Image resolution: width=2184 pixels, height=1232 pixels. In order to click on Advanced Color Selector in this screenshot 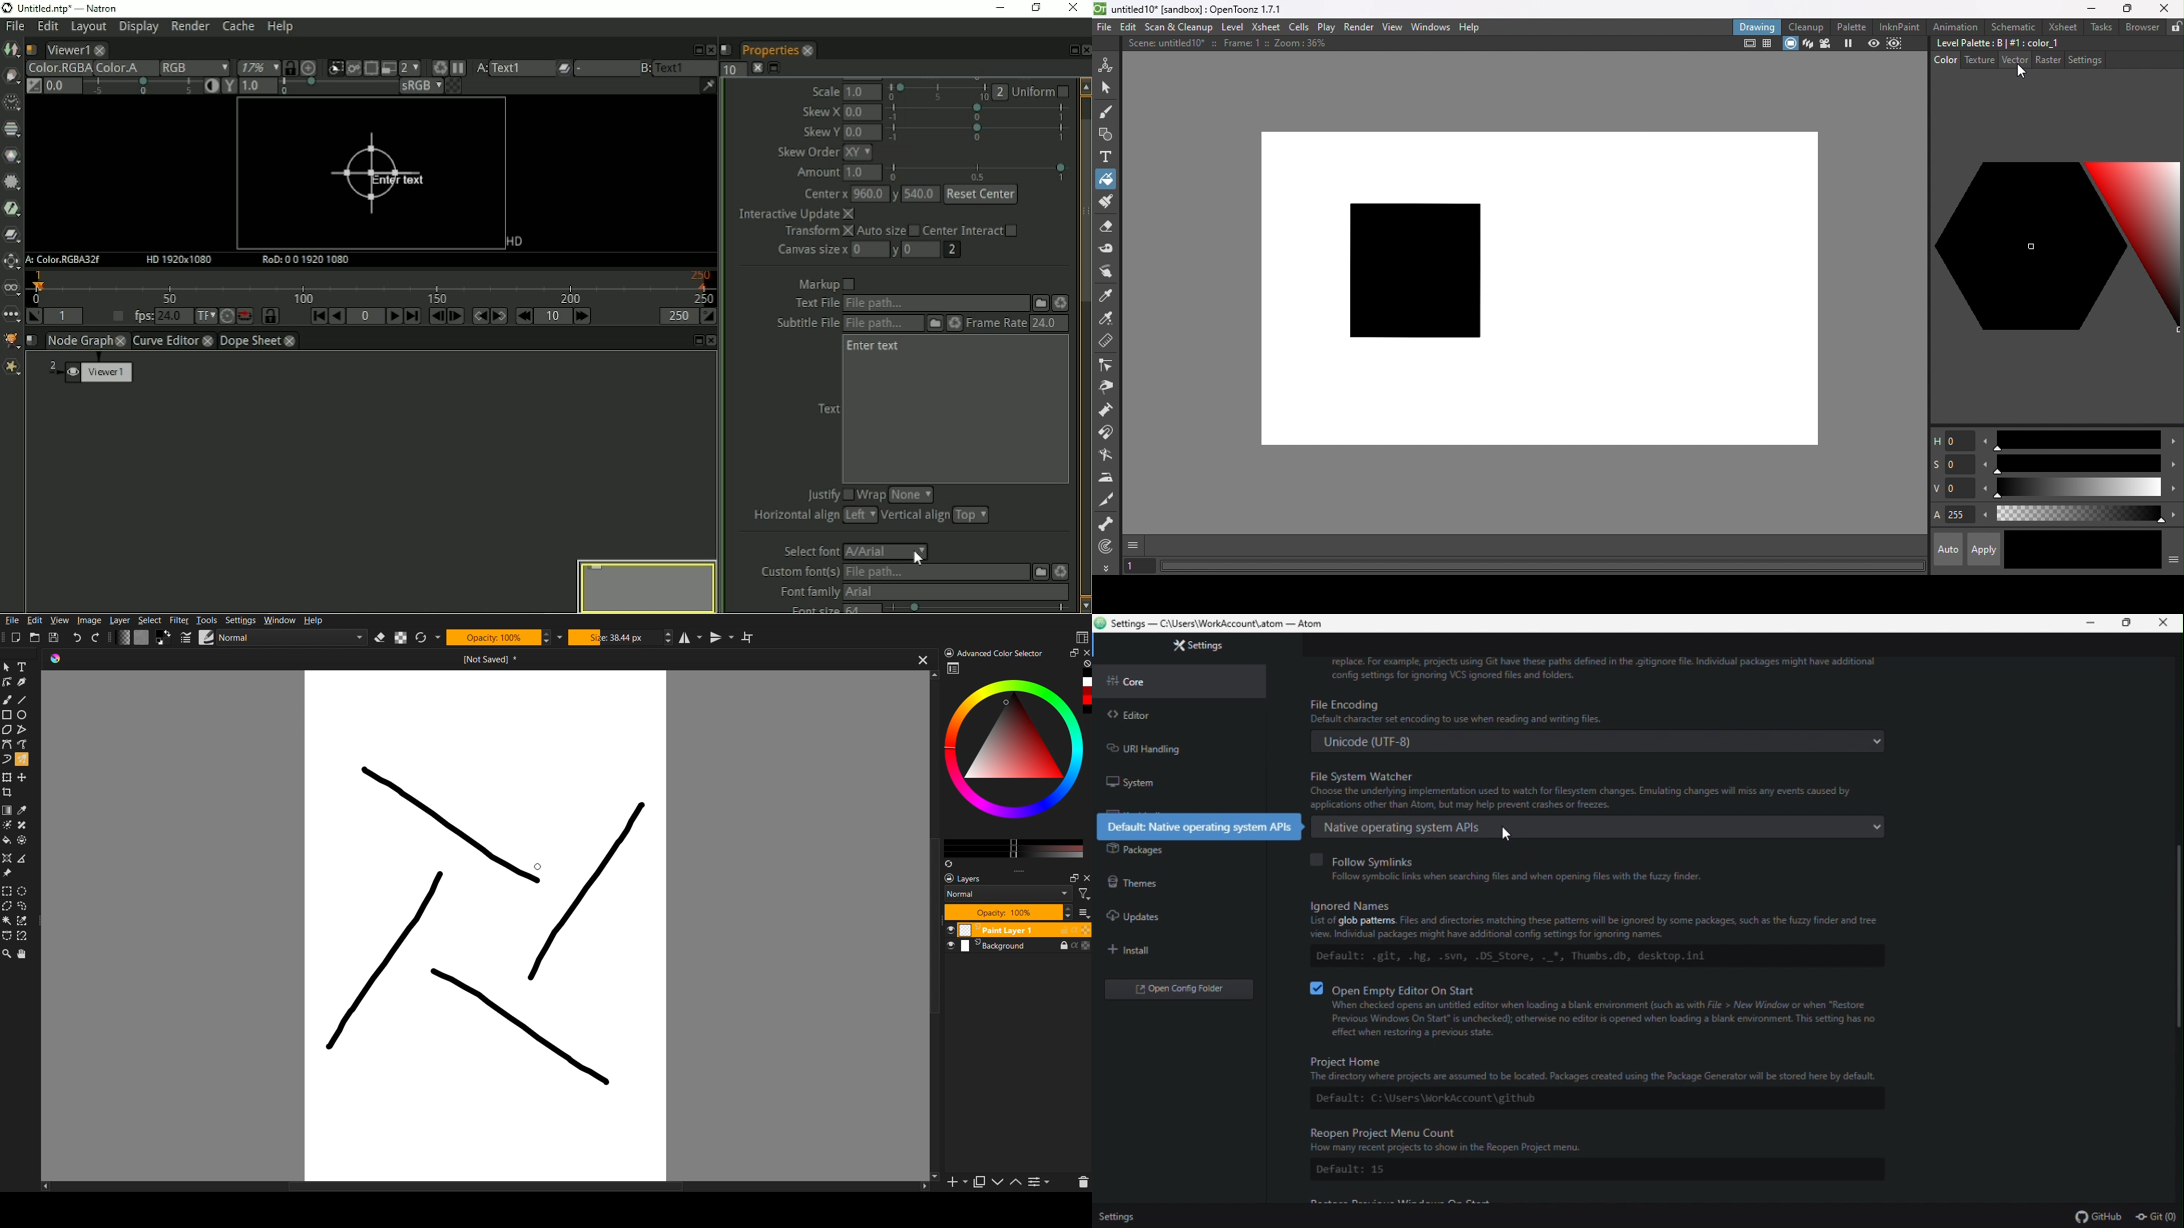, I will do `click(1016, 764)`.